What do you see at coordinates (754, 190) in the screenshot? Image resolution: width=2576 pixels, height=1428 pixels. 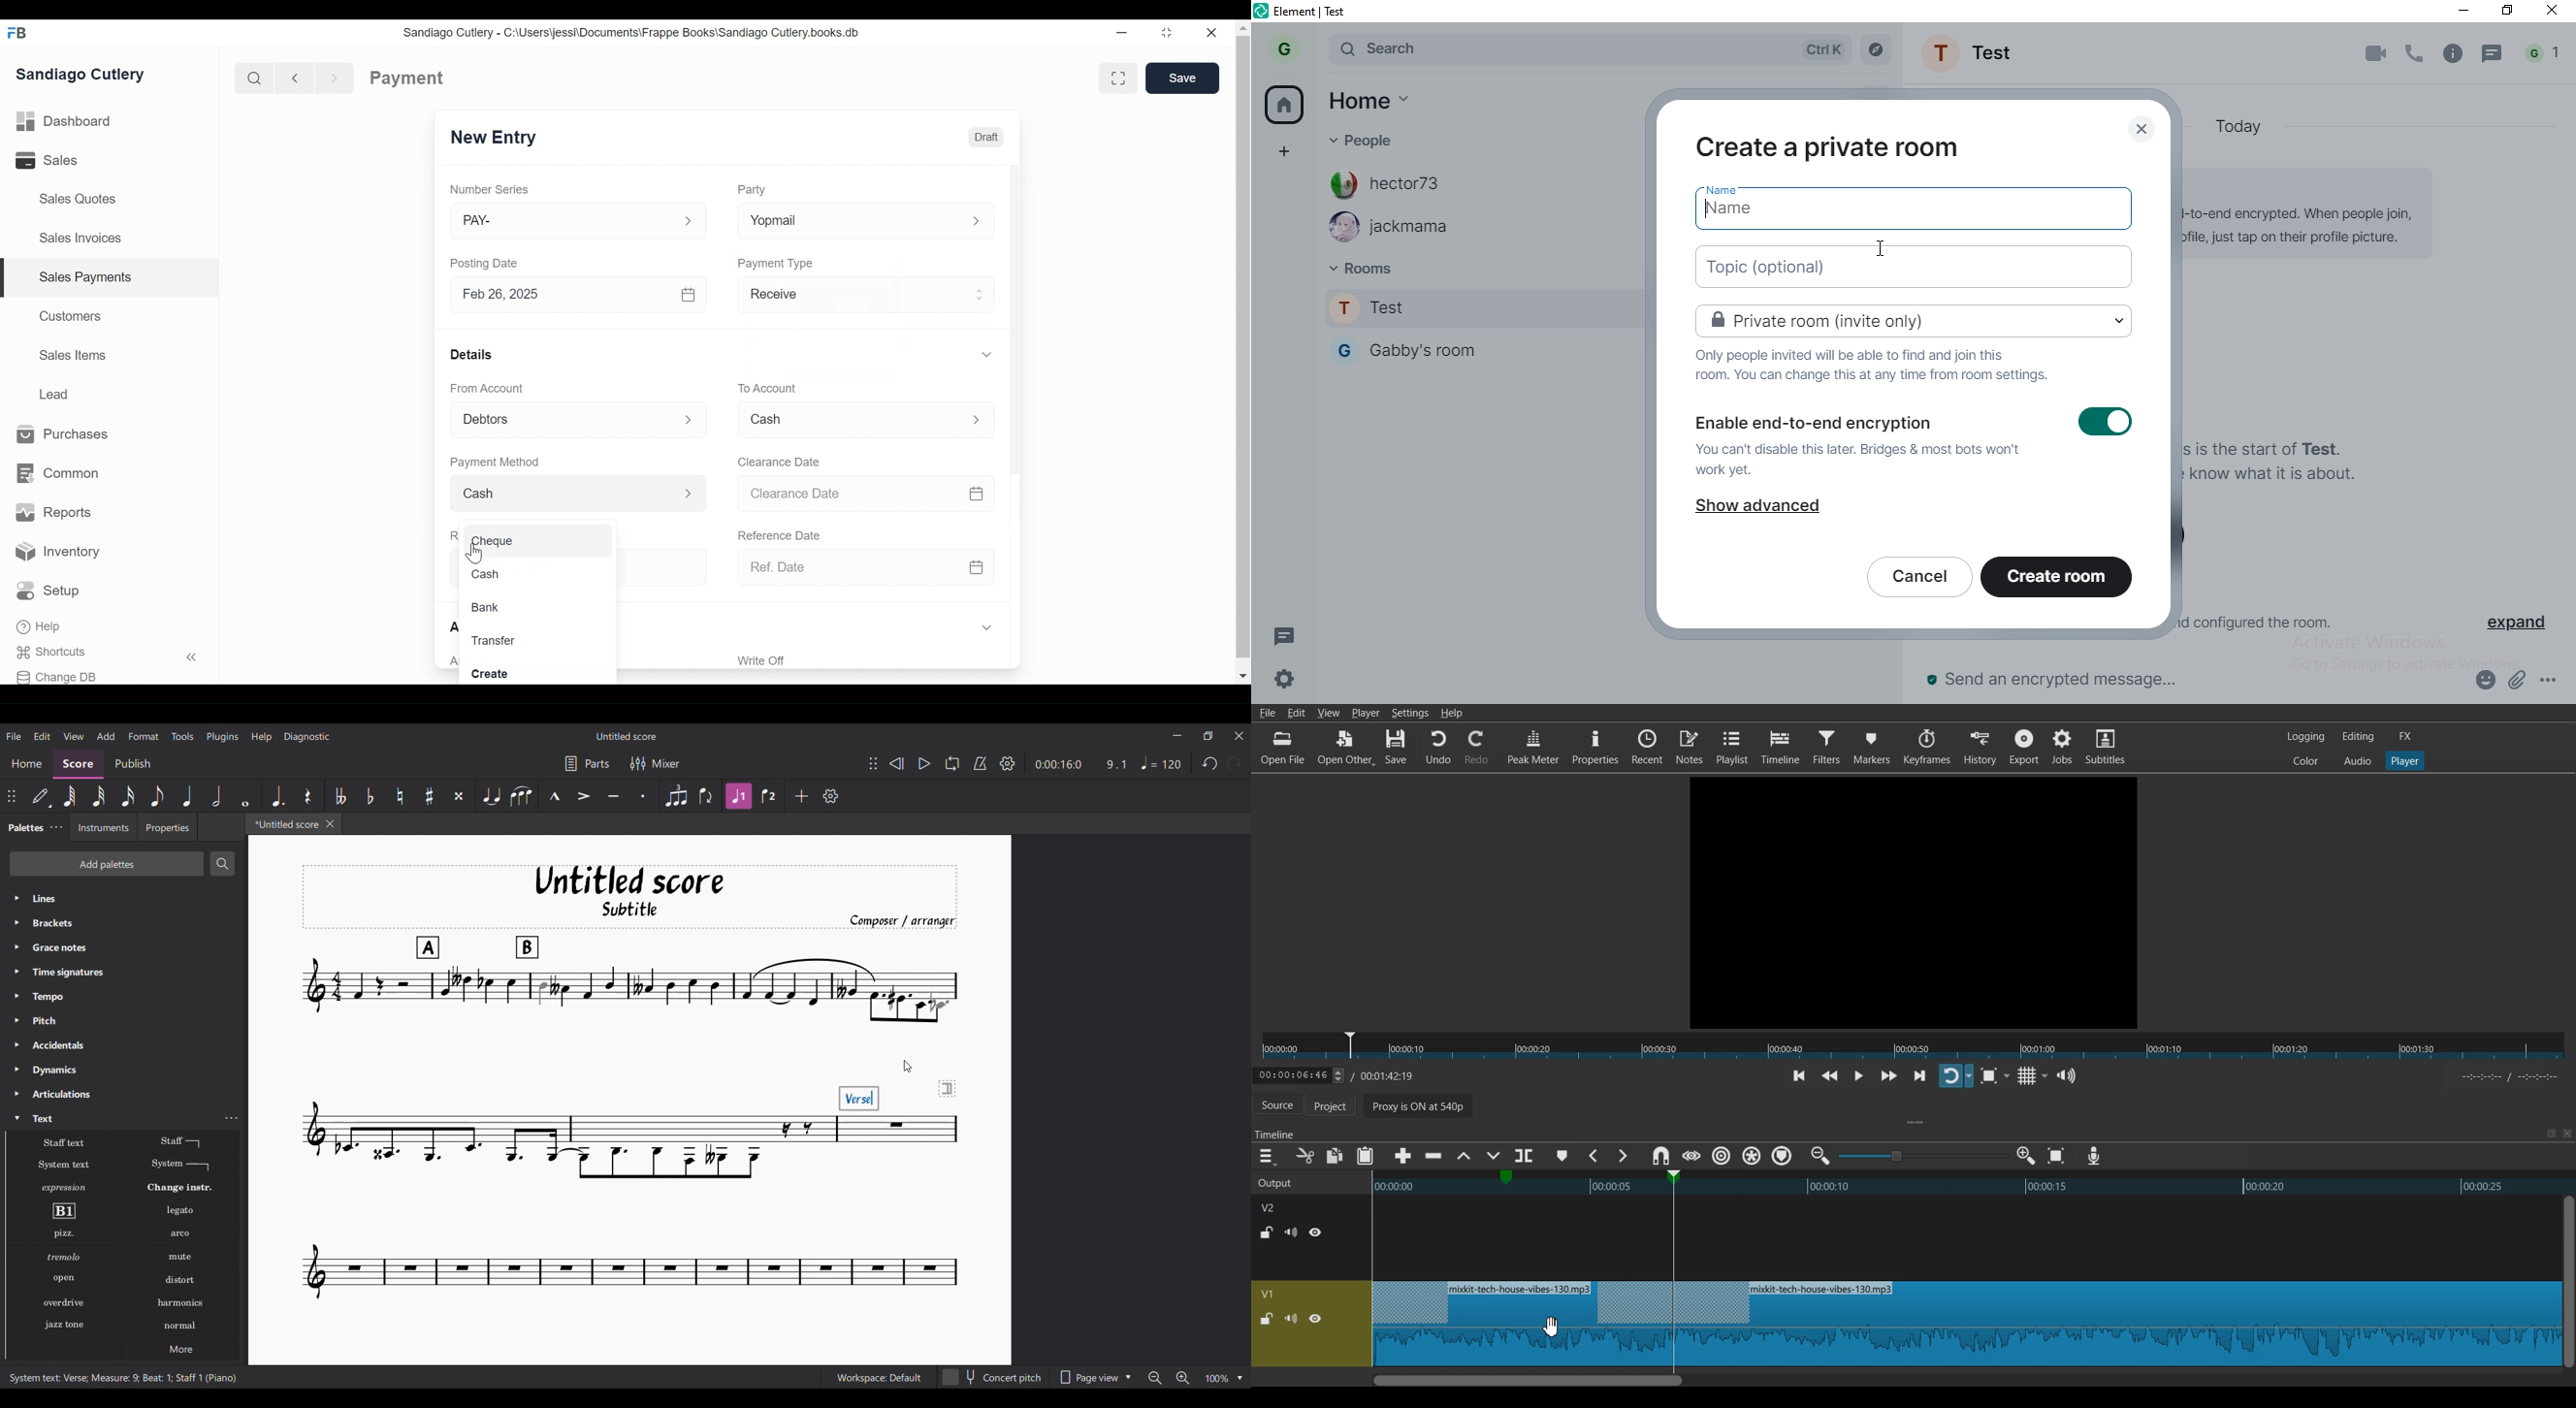 I see `Party` at bounding box center [754, 190].